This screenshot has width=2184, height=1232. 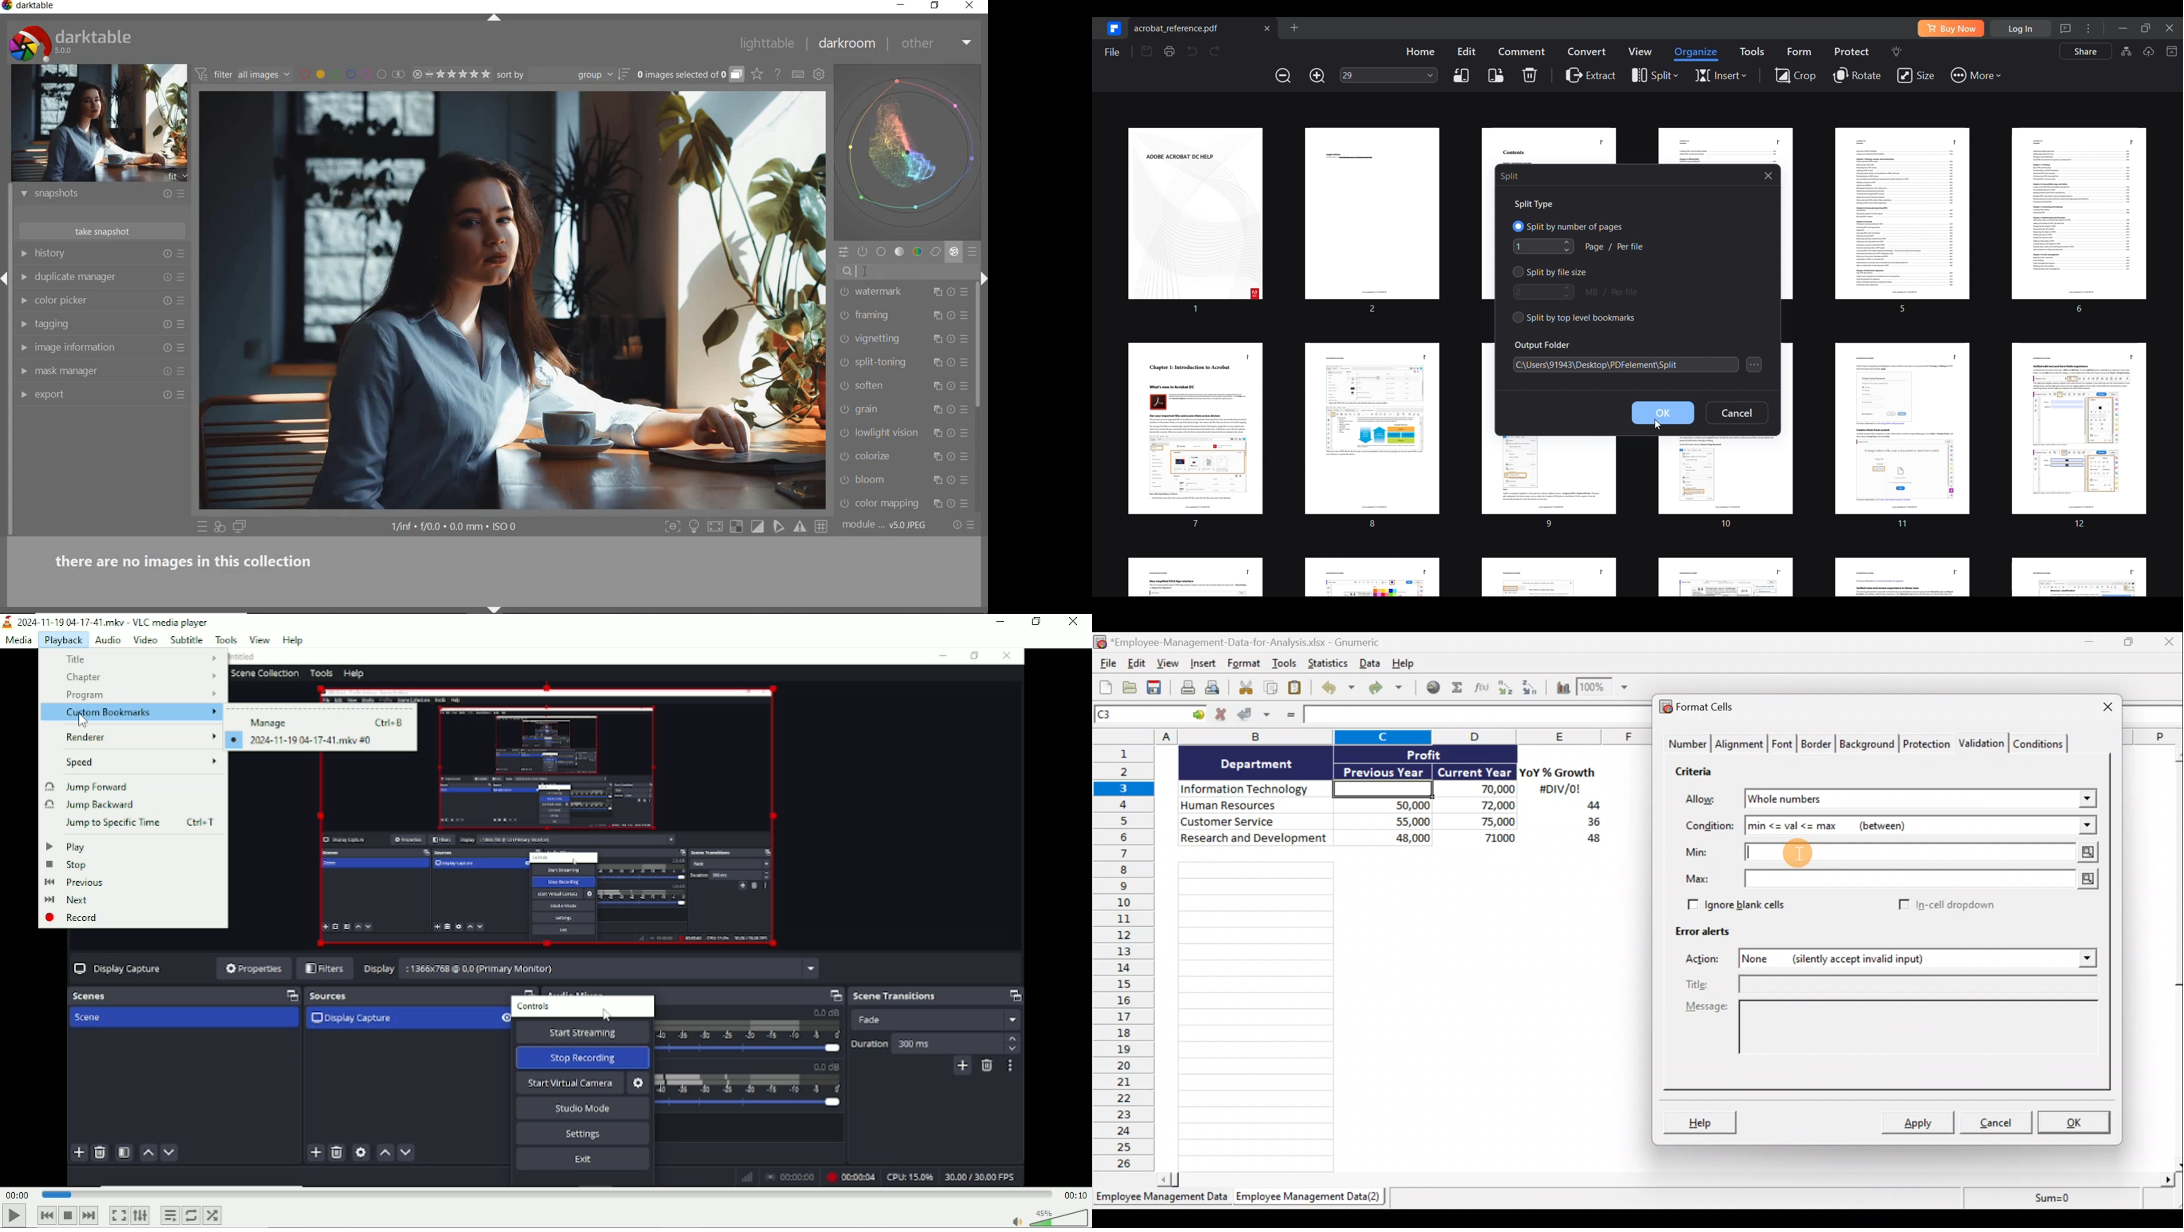 What do you see at coordinates (887, 316) in the screenshot?
I see `framing` at bounding box center [887, 316].